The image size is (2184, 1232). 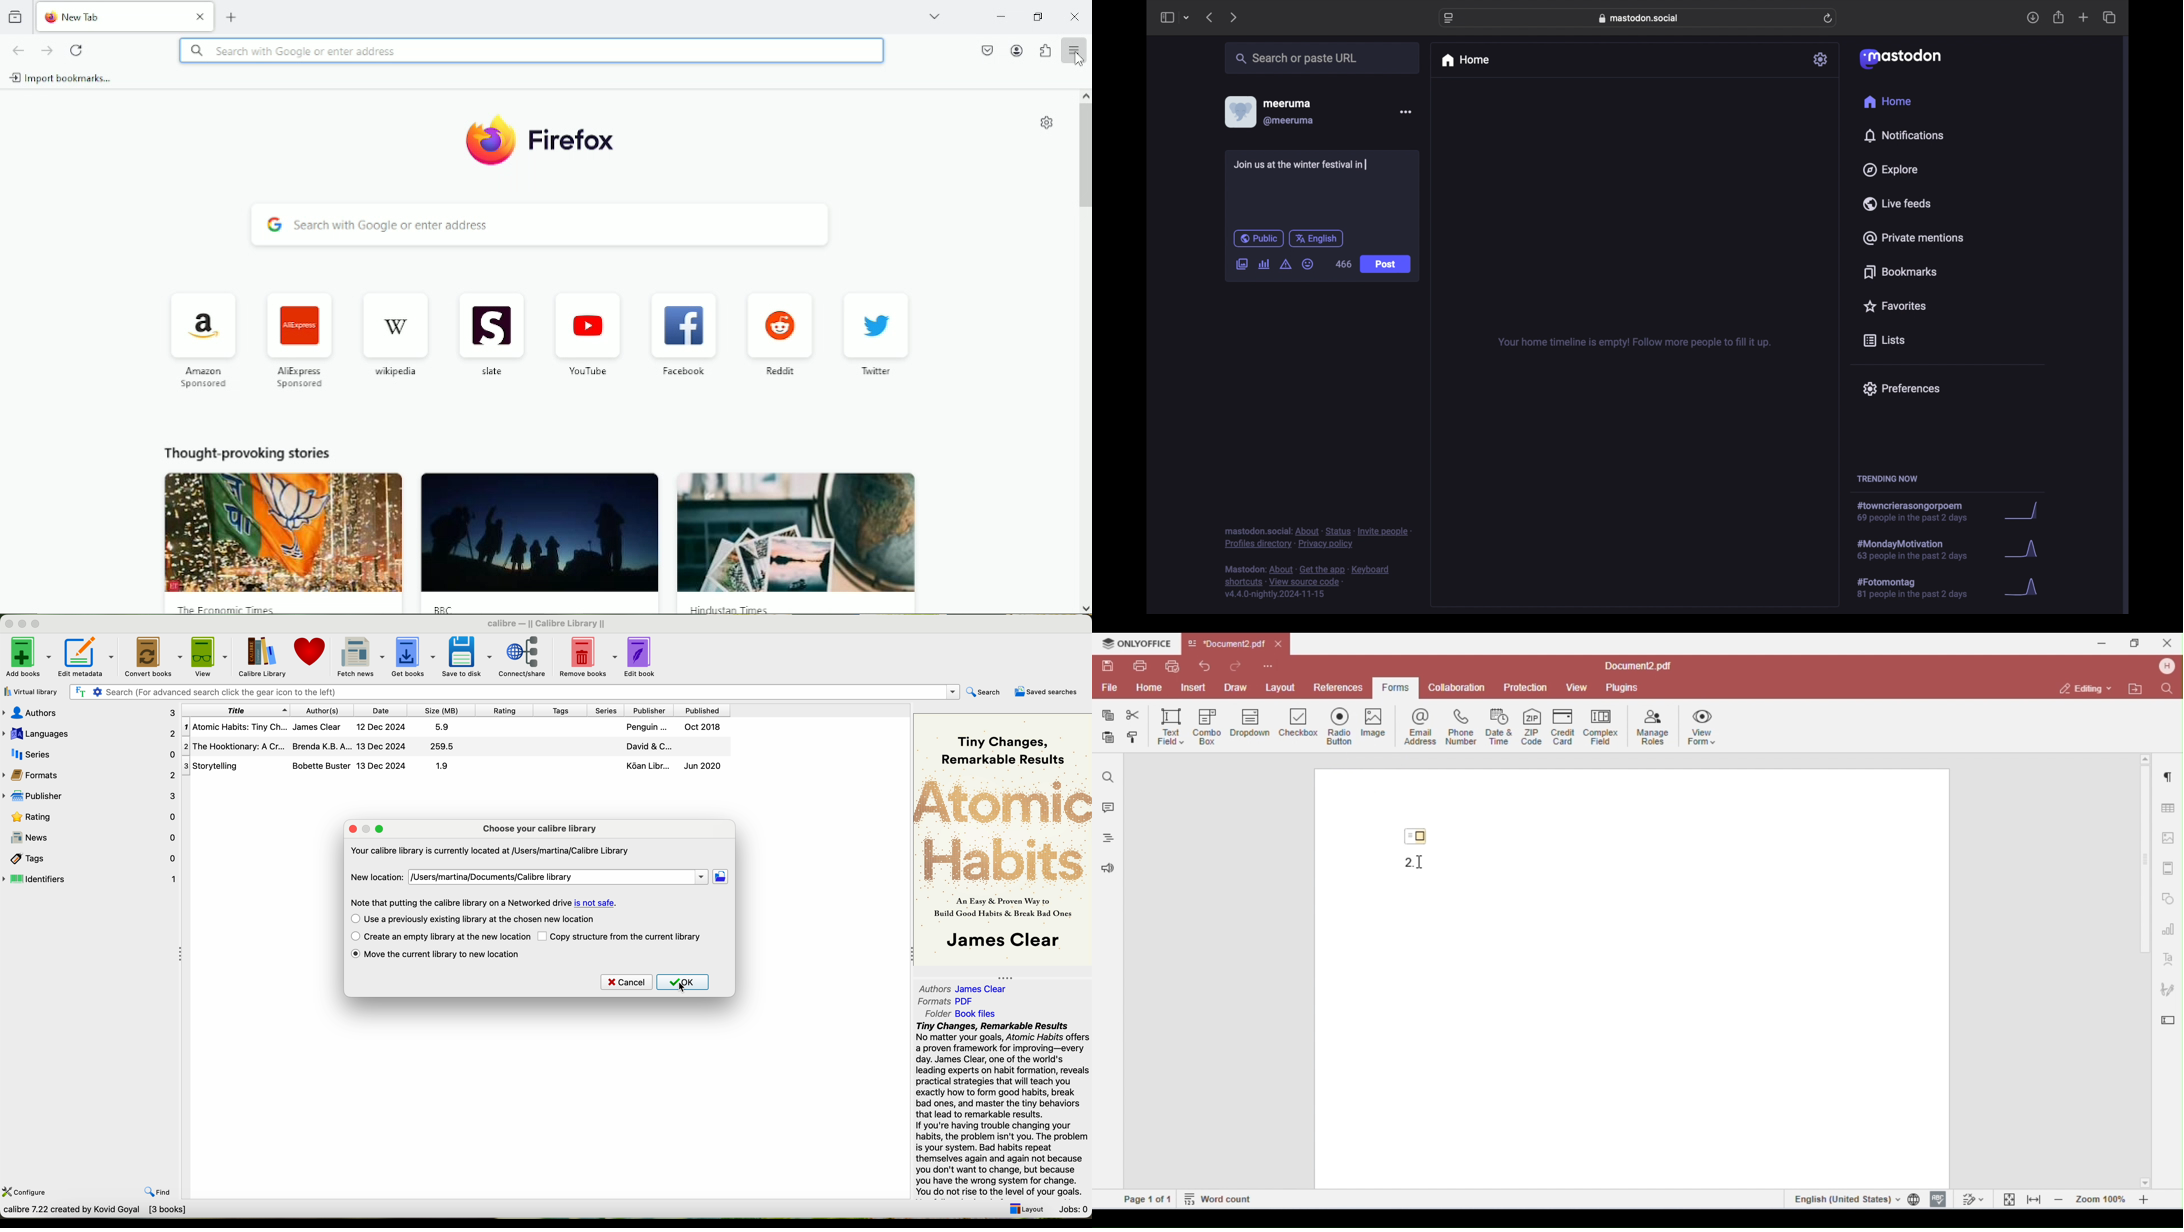 What do you see at coordinates (987, 50) in the screenshot?
I see `Save to pocket` at bounding box center [987, 50].